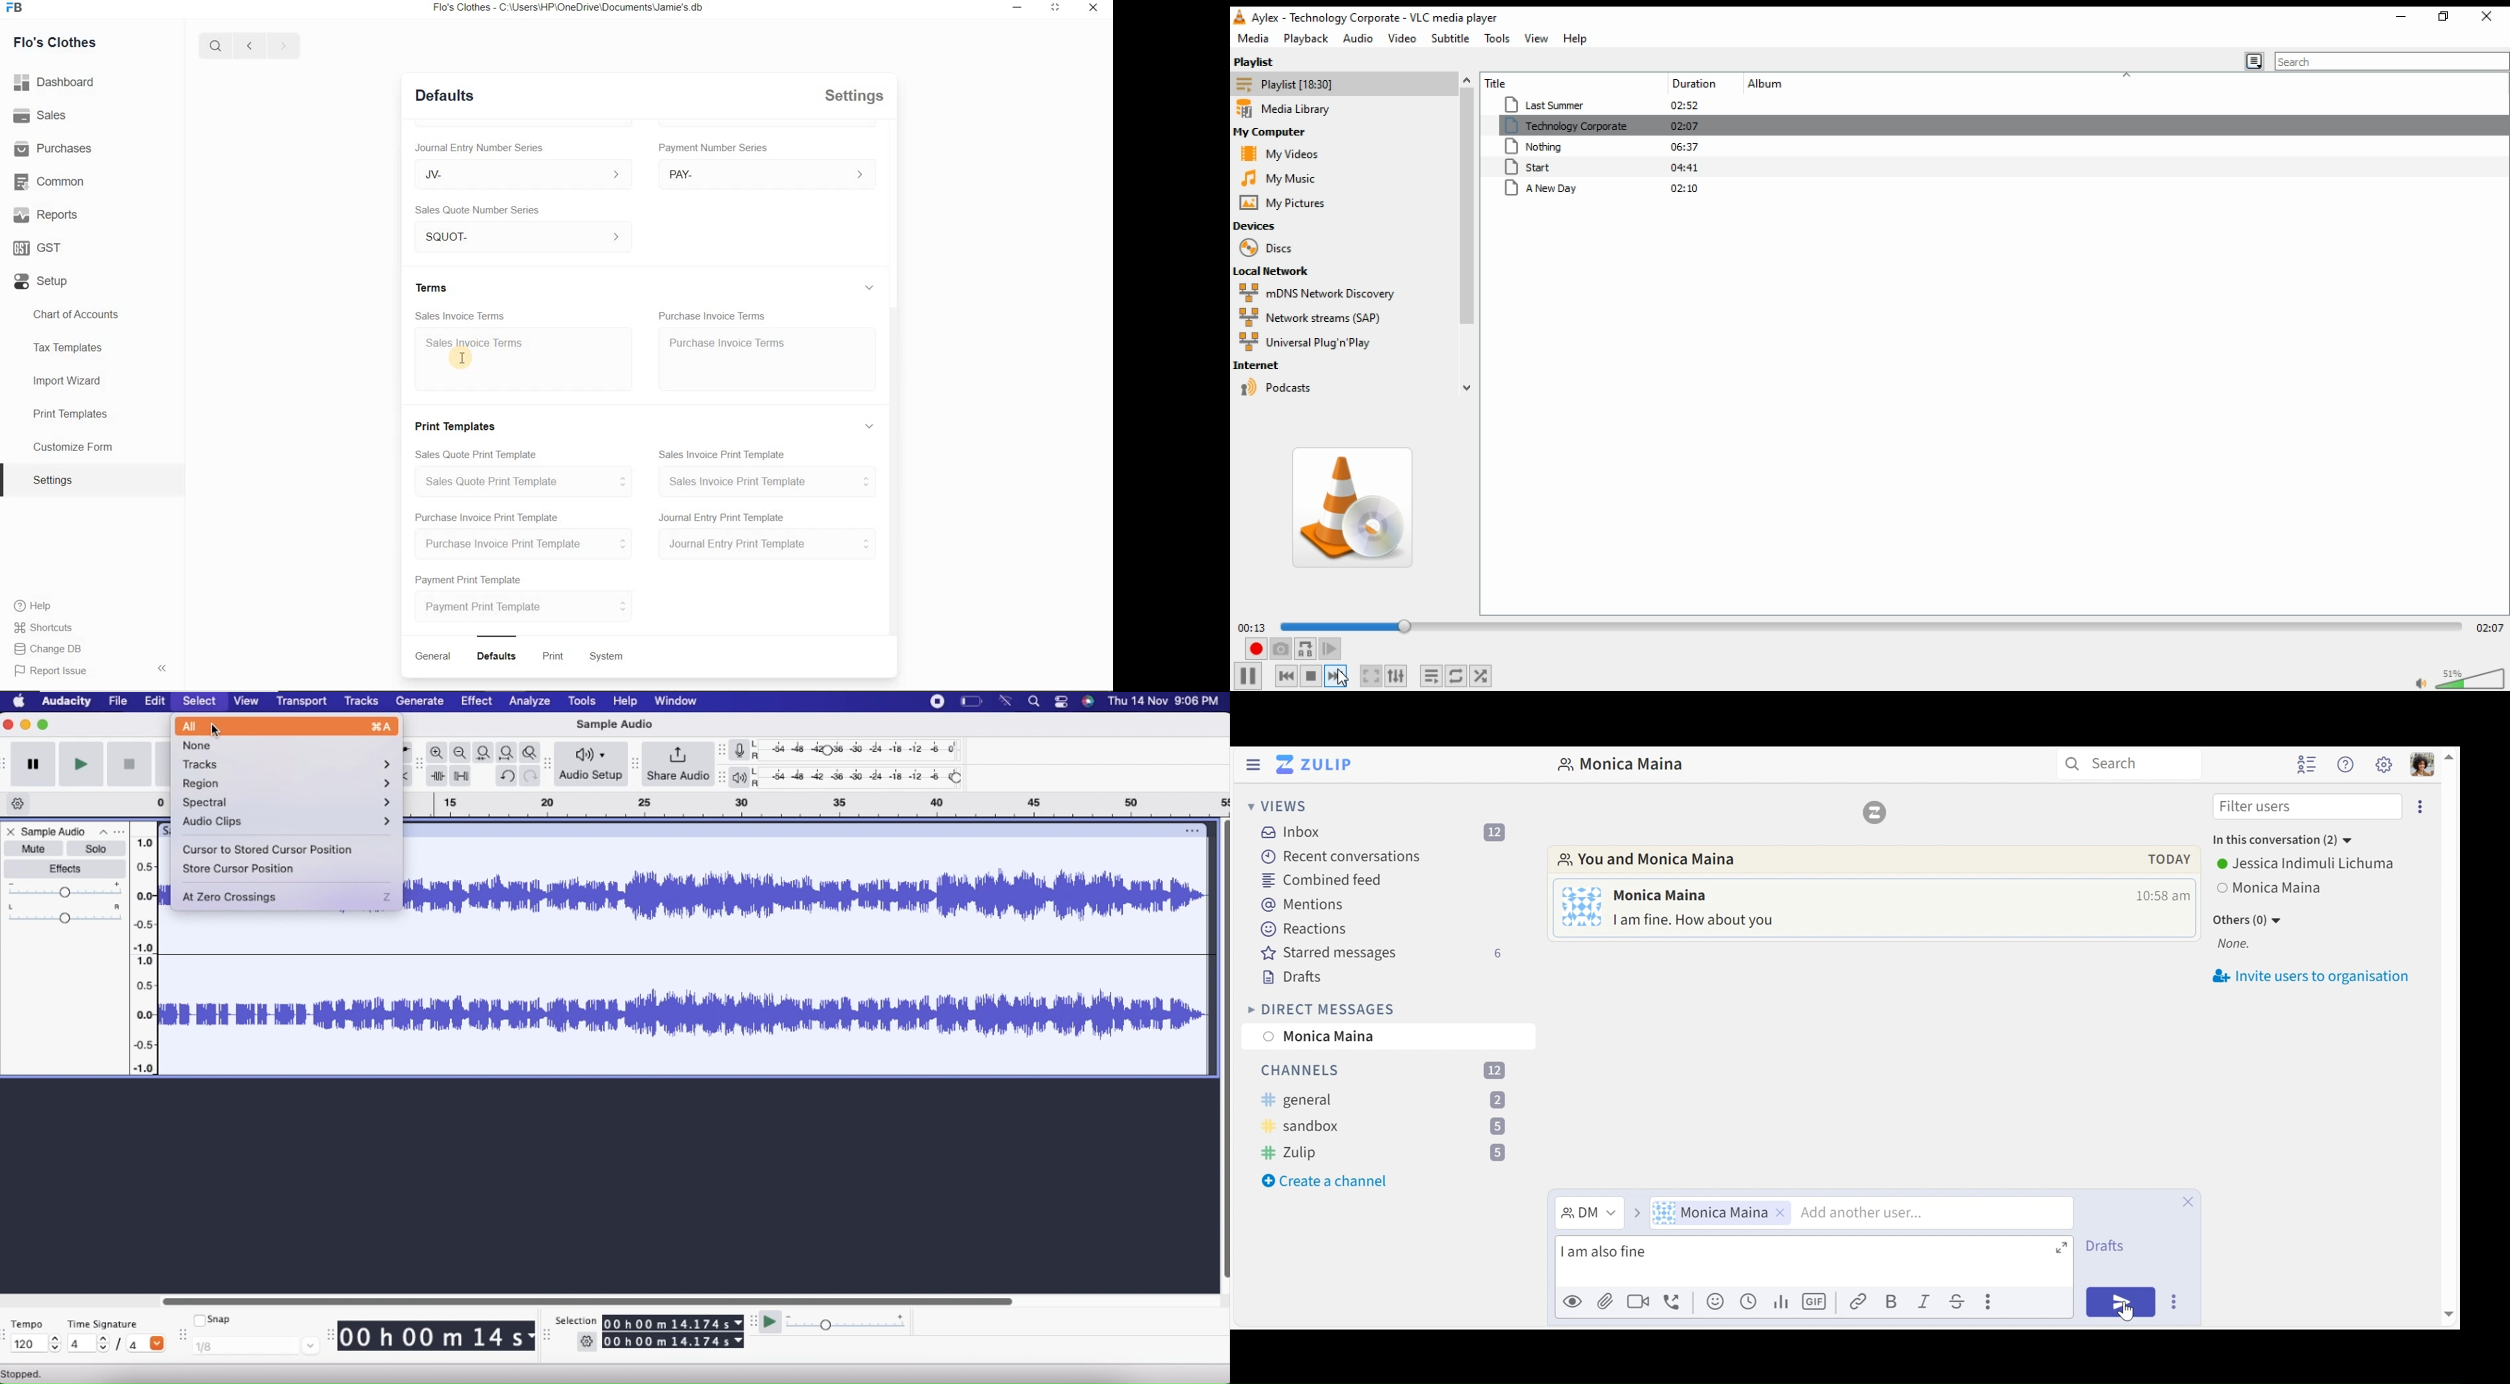 This screenshot has width=2520, height=1400. Describe the element at coordinates (476, 702) in the screenshot. I see `Effect` at that location.